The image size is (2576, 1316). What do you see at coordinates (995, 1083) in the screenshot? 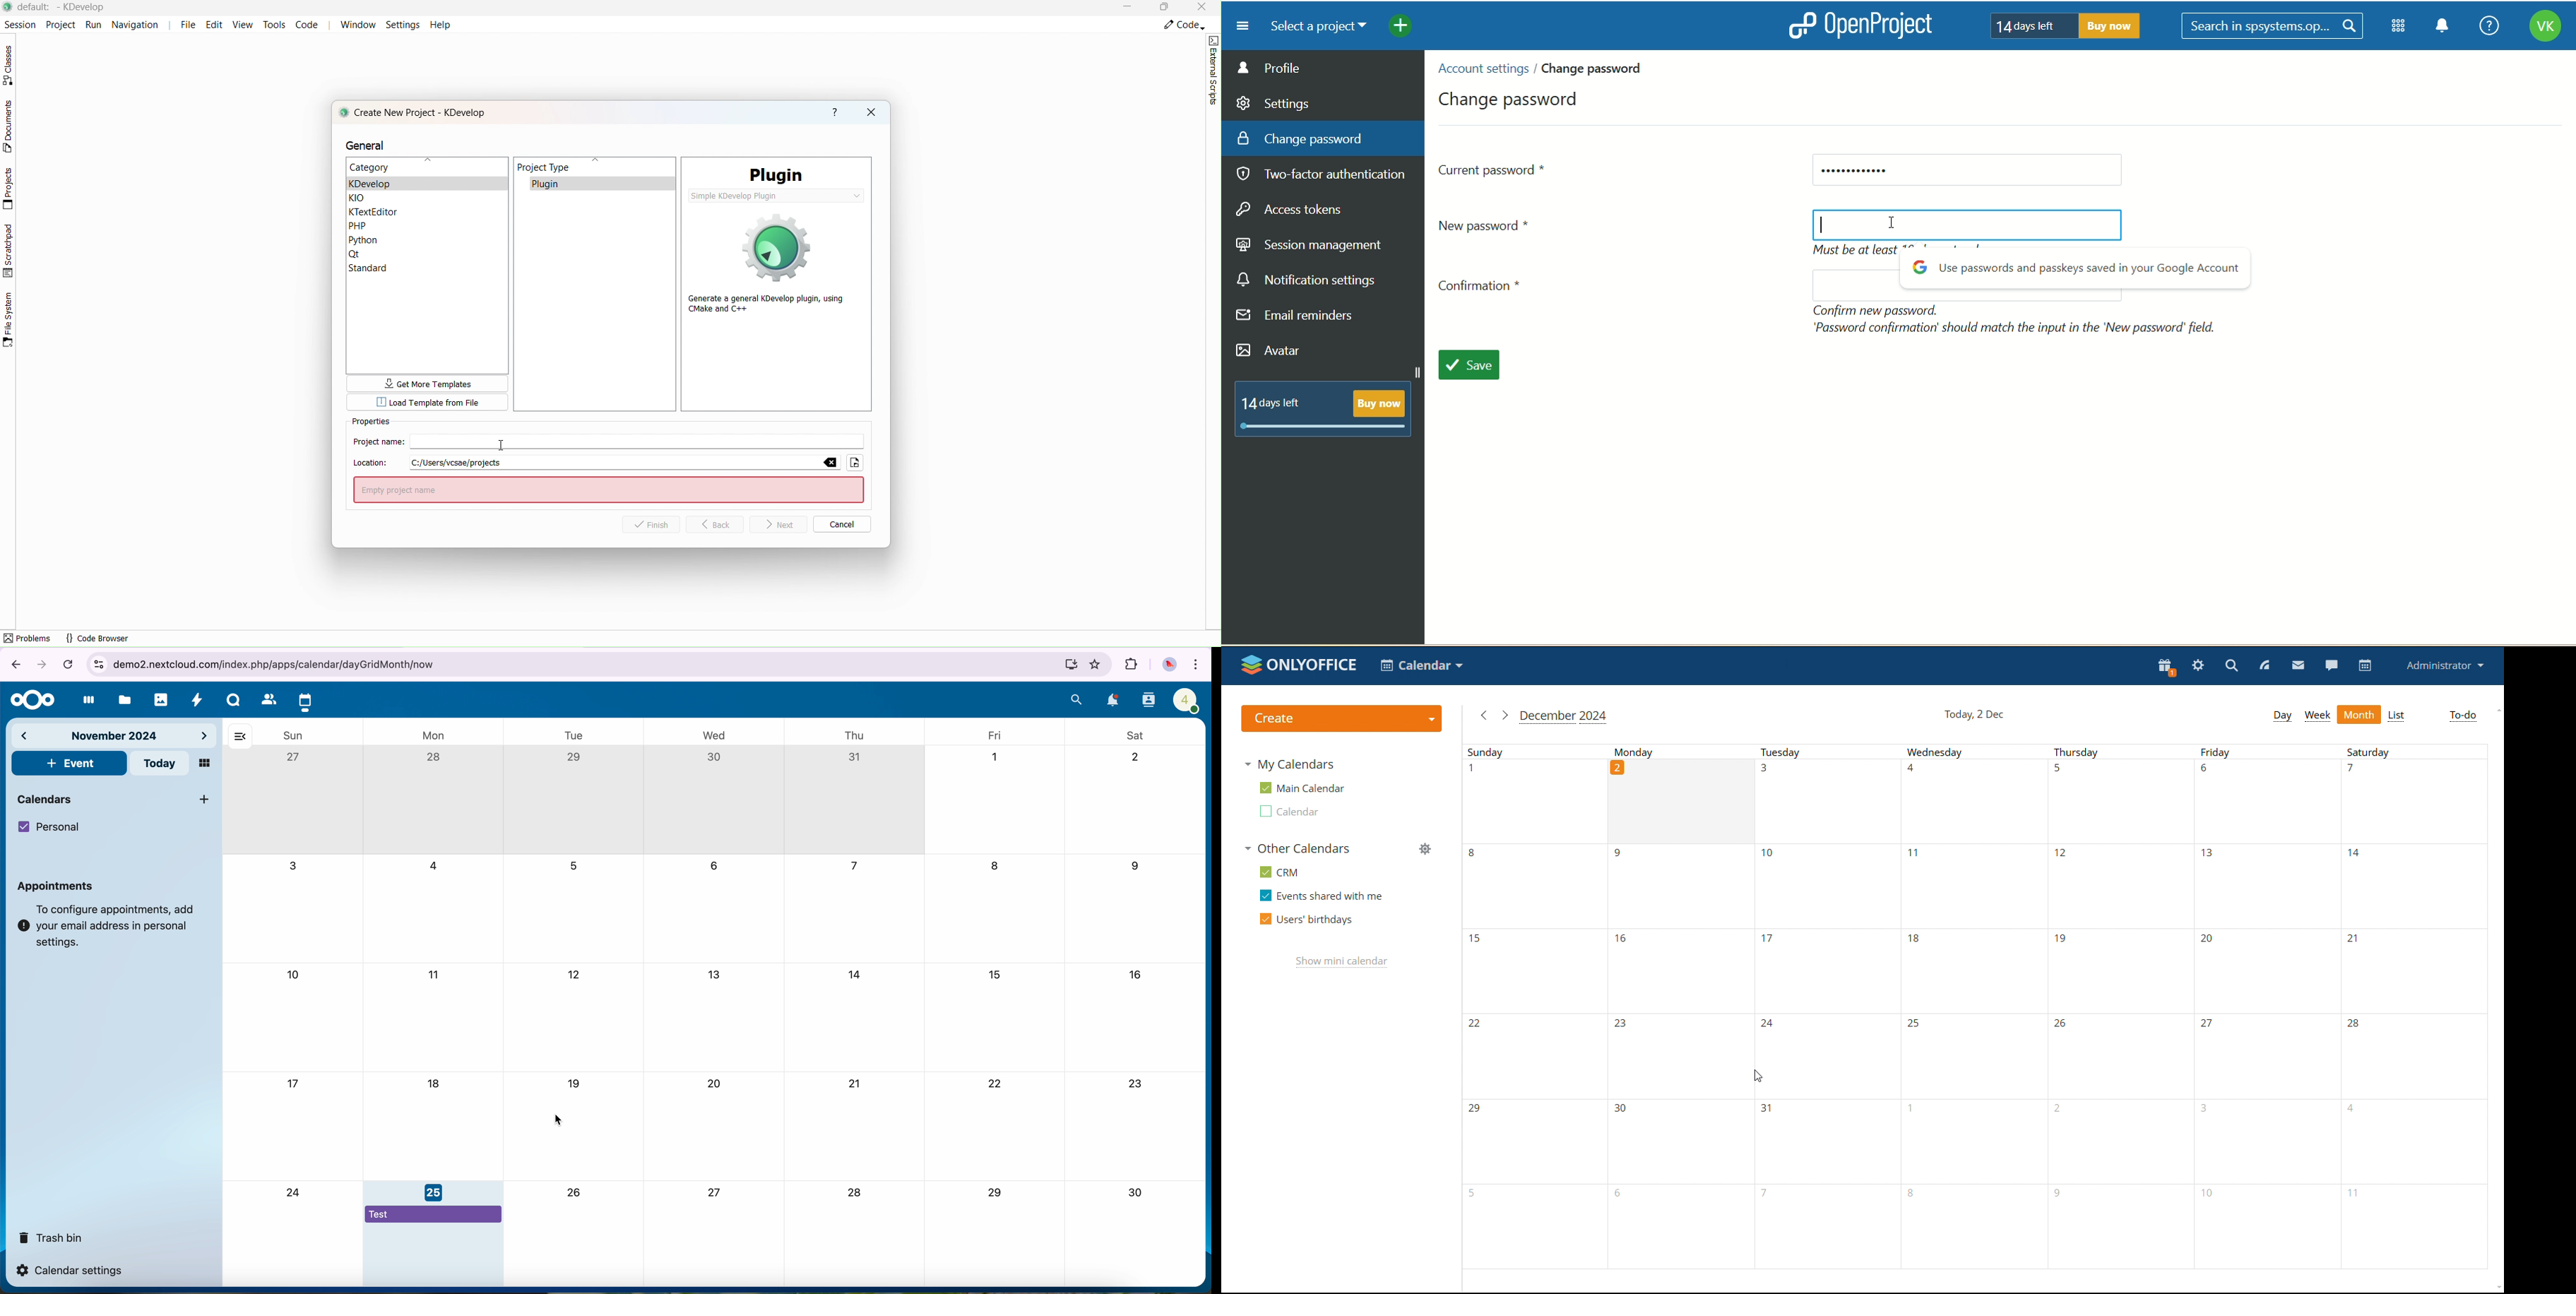
I see `22` at bounding box center [995, 1083].